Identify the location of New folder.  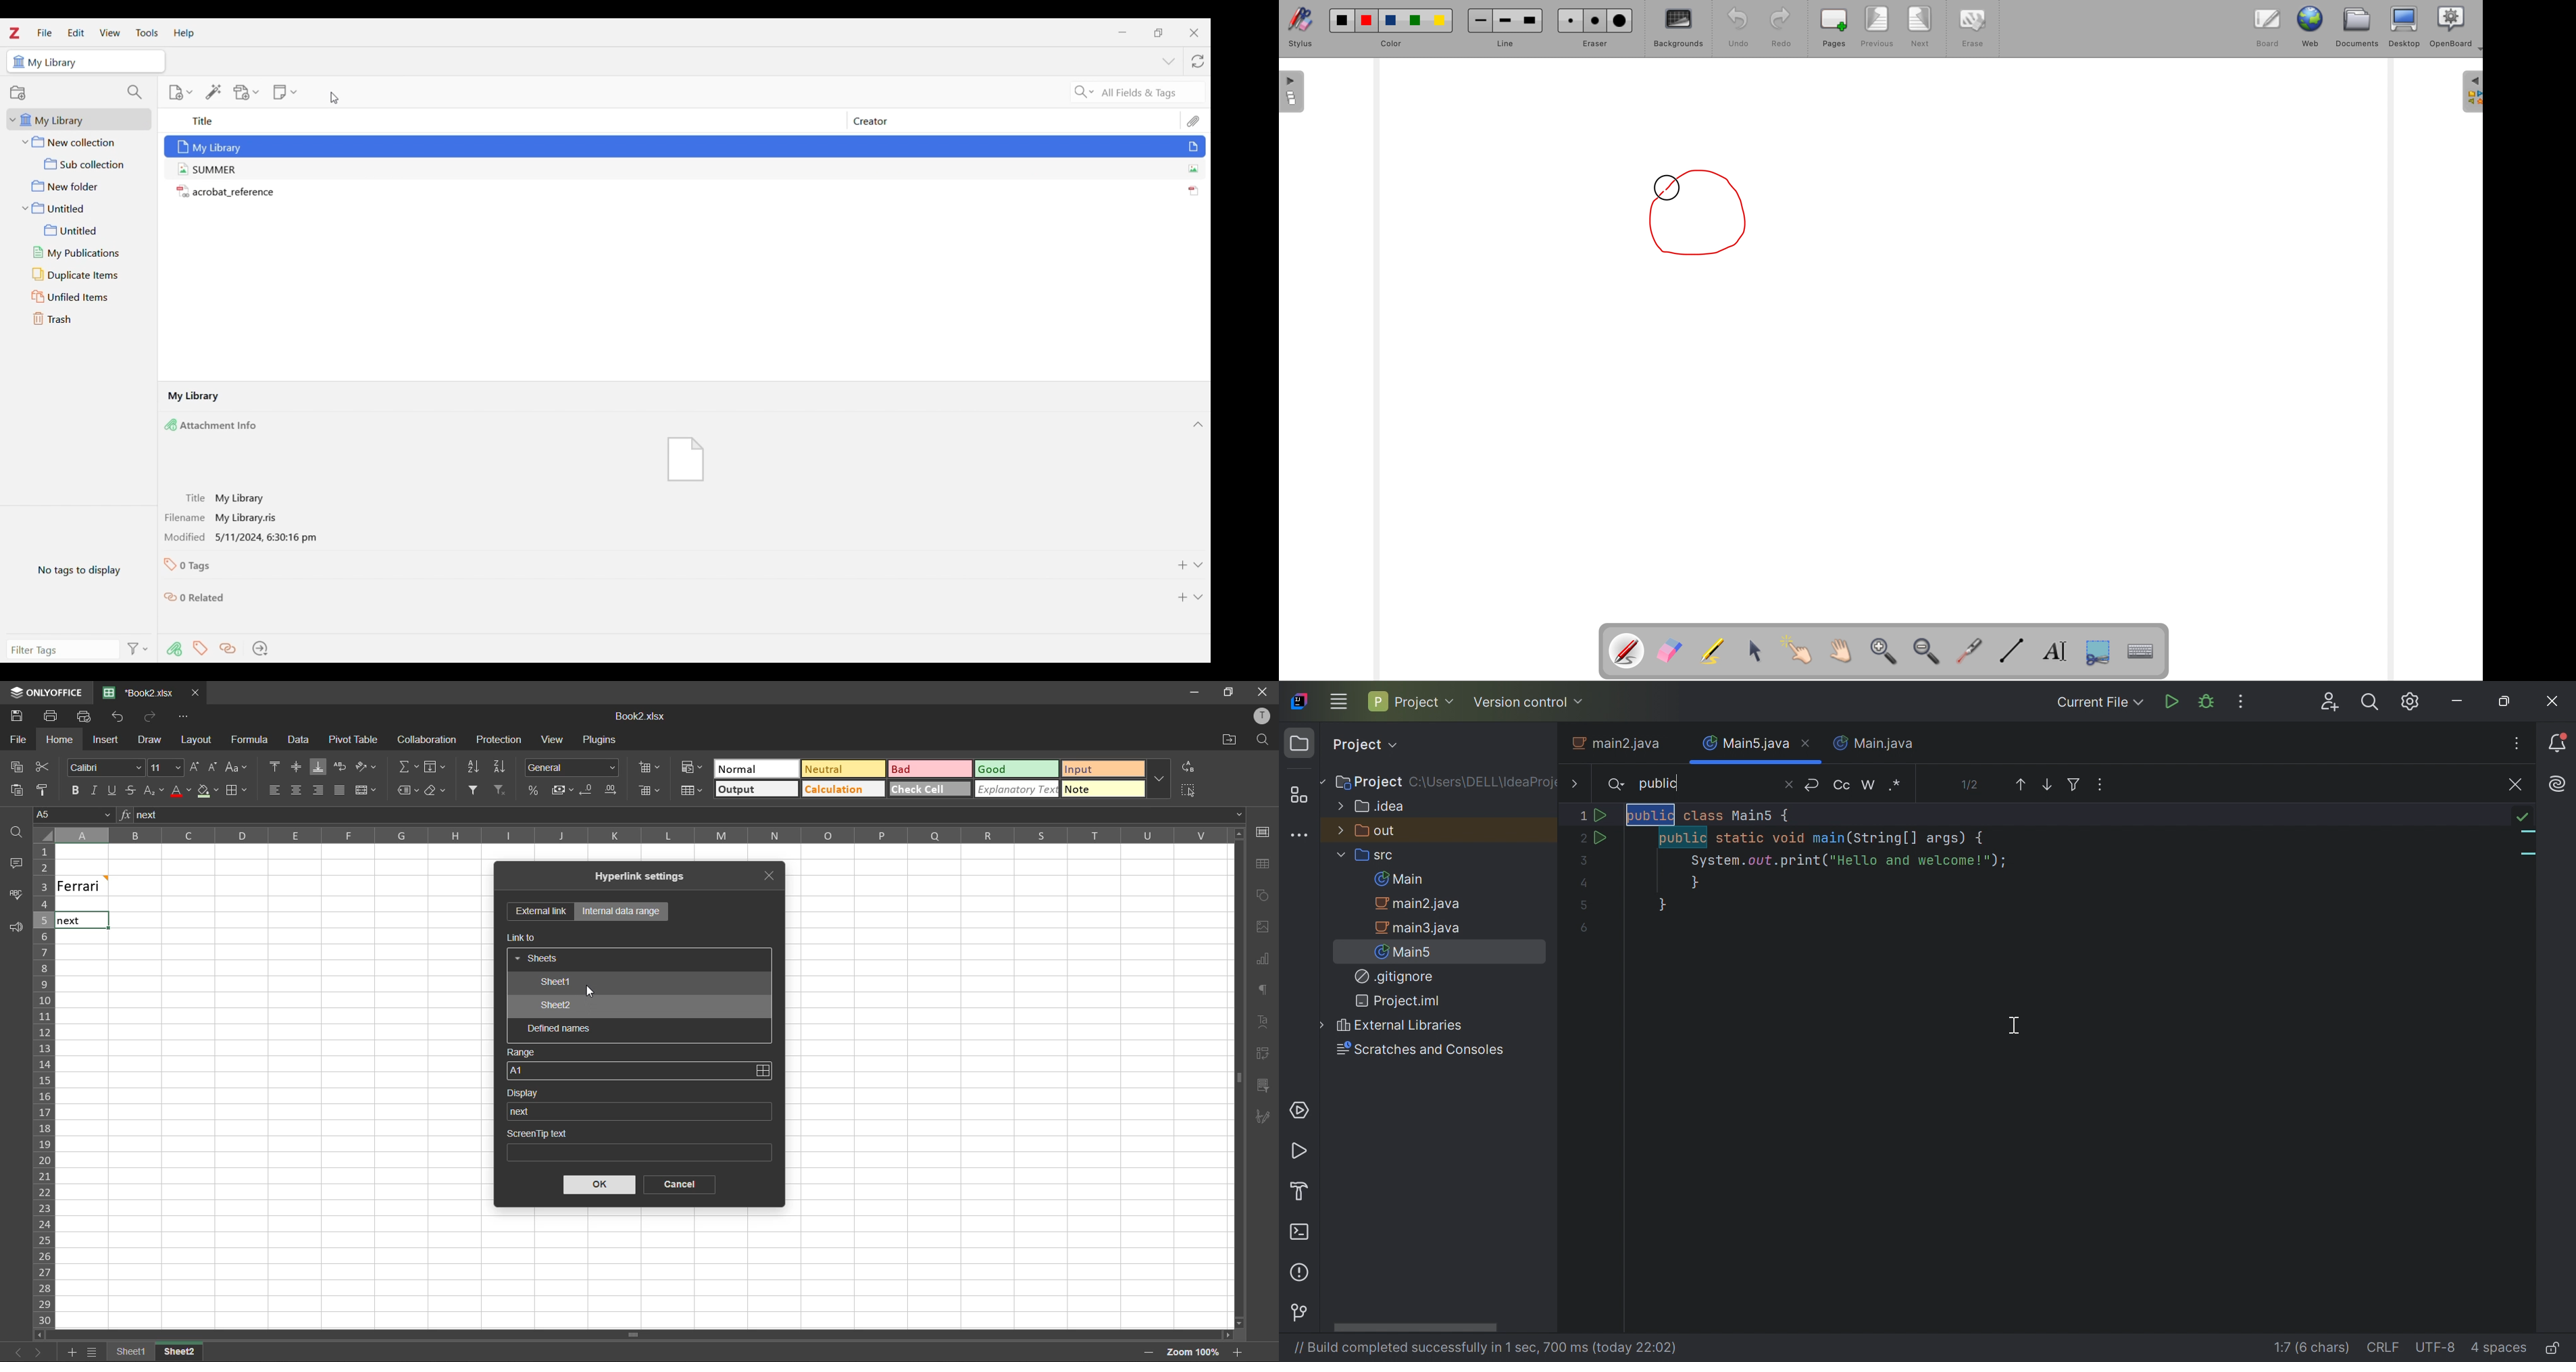
(78, 185).